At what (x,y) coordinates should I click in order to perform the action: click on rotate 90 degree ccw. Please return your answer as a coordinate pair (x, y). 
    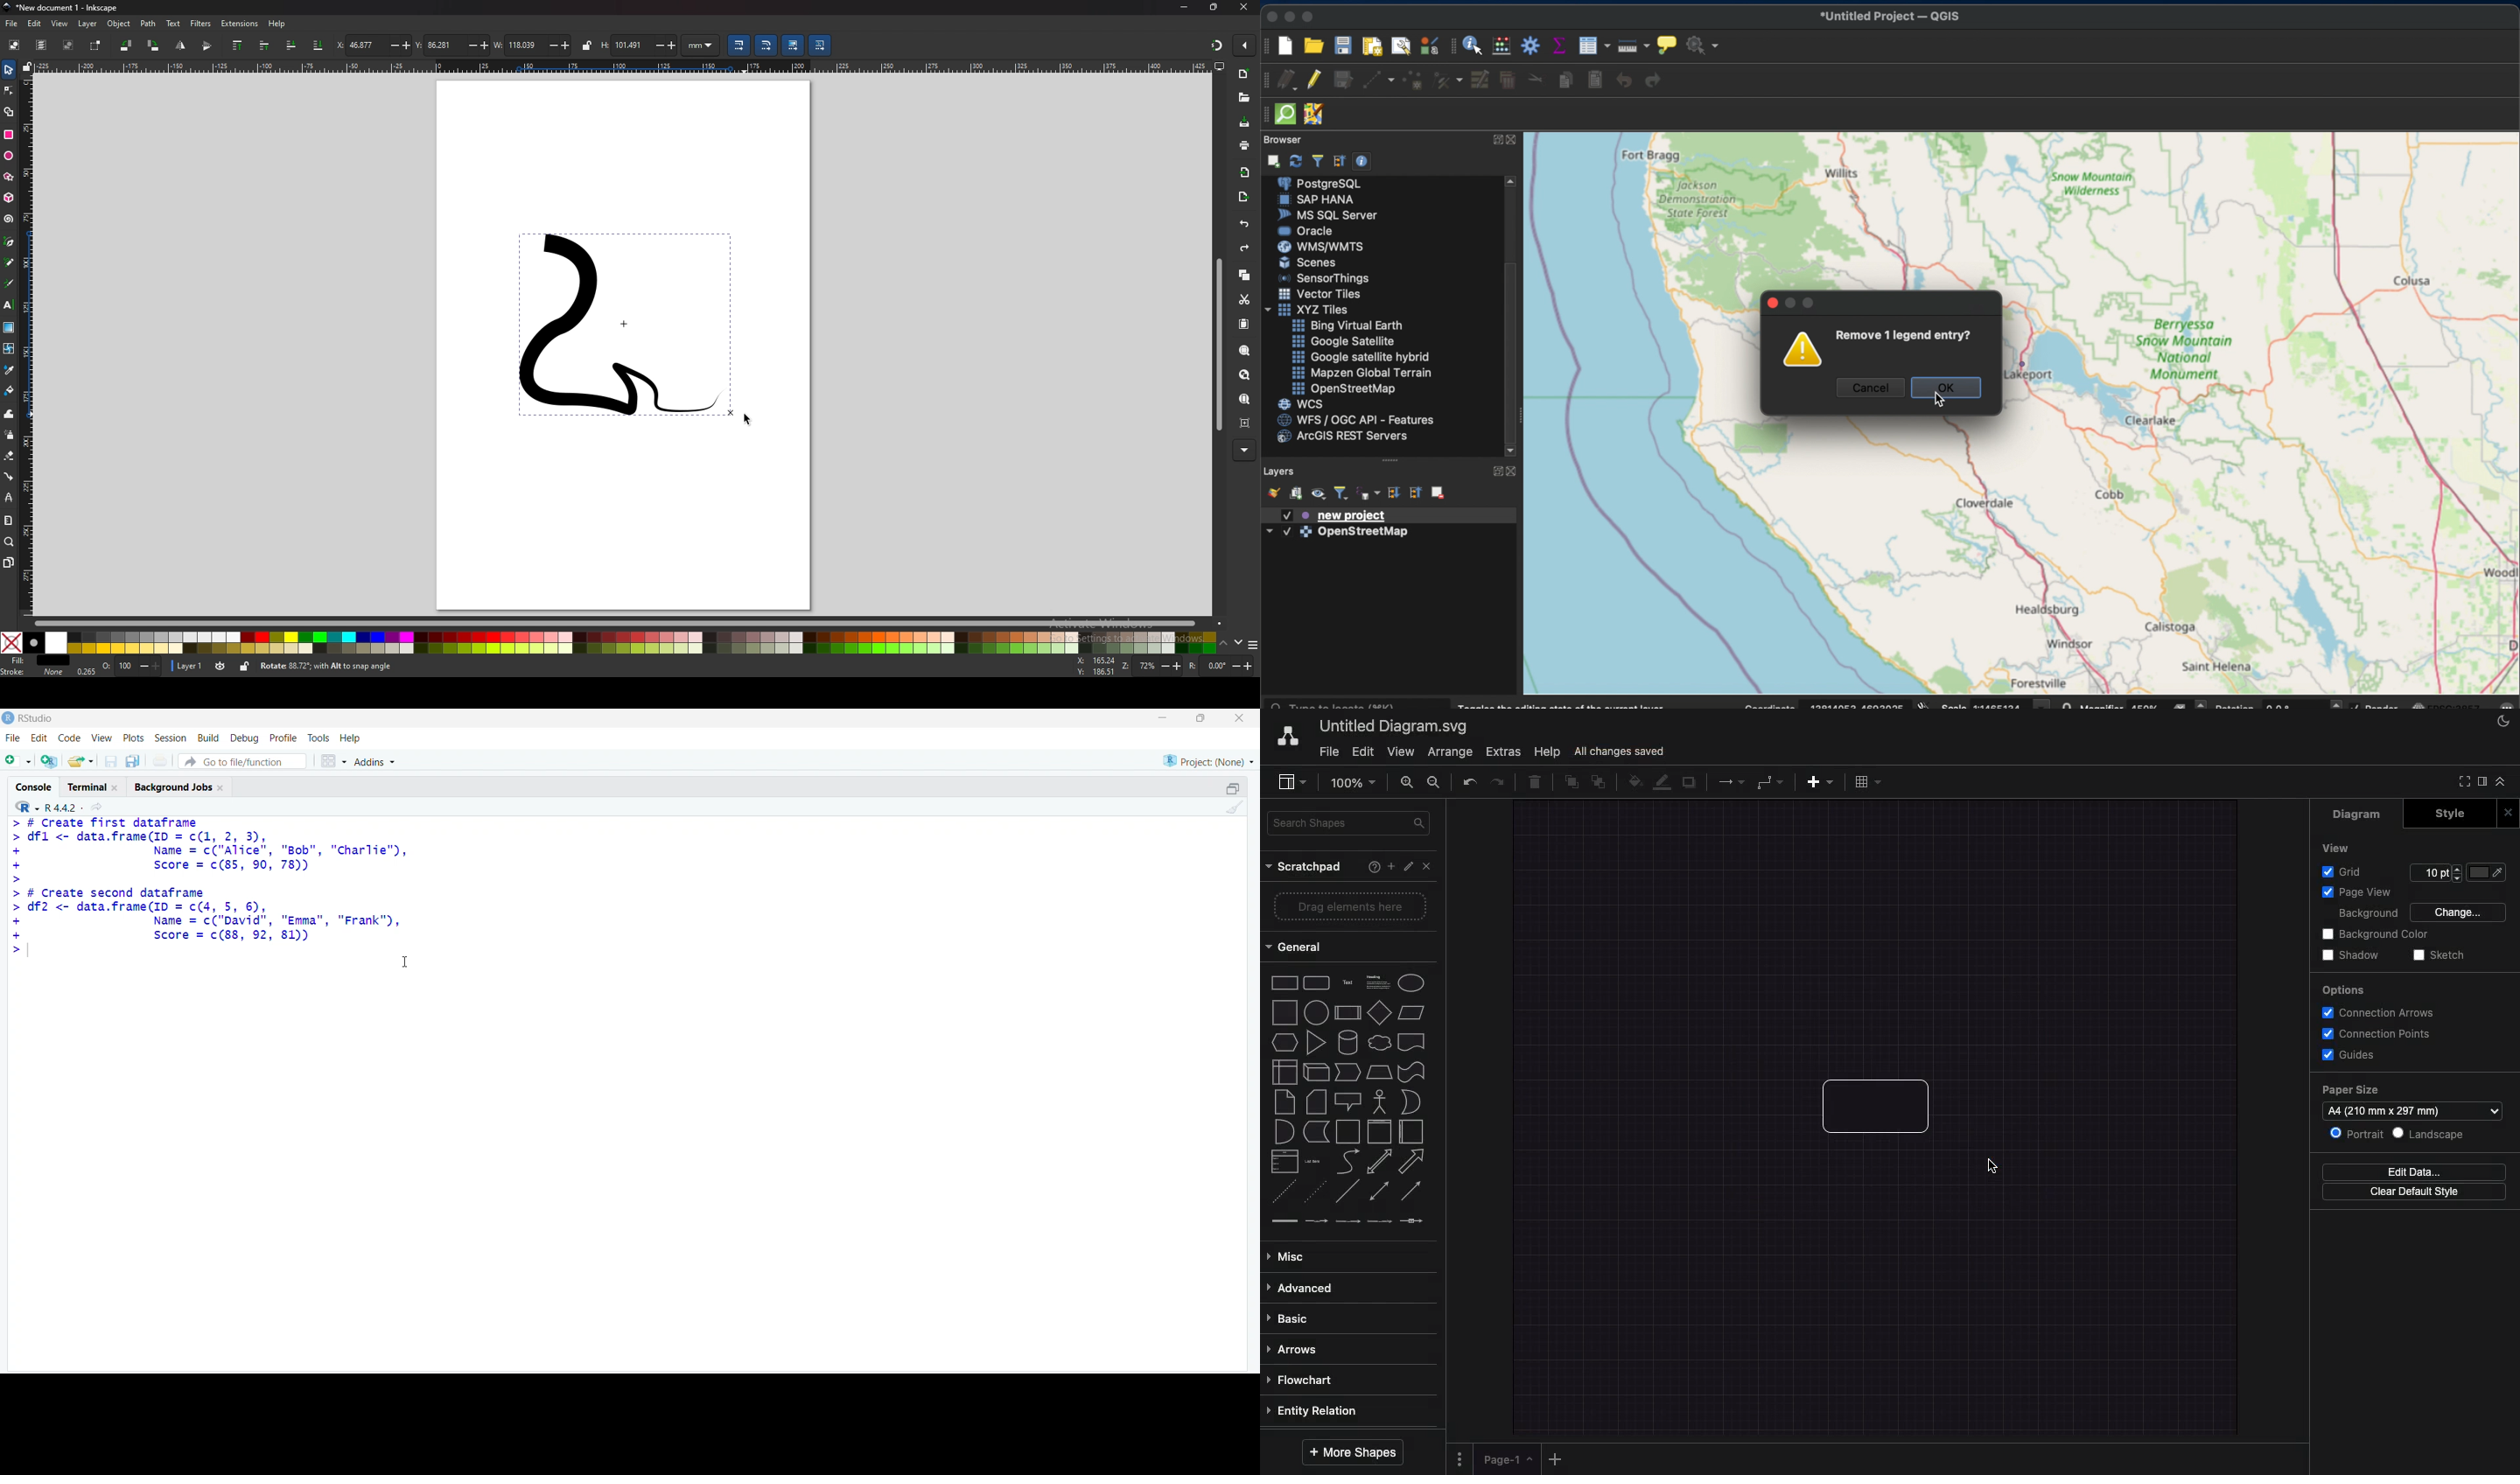
    Looking at the image, I should click on (125, 46).